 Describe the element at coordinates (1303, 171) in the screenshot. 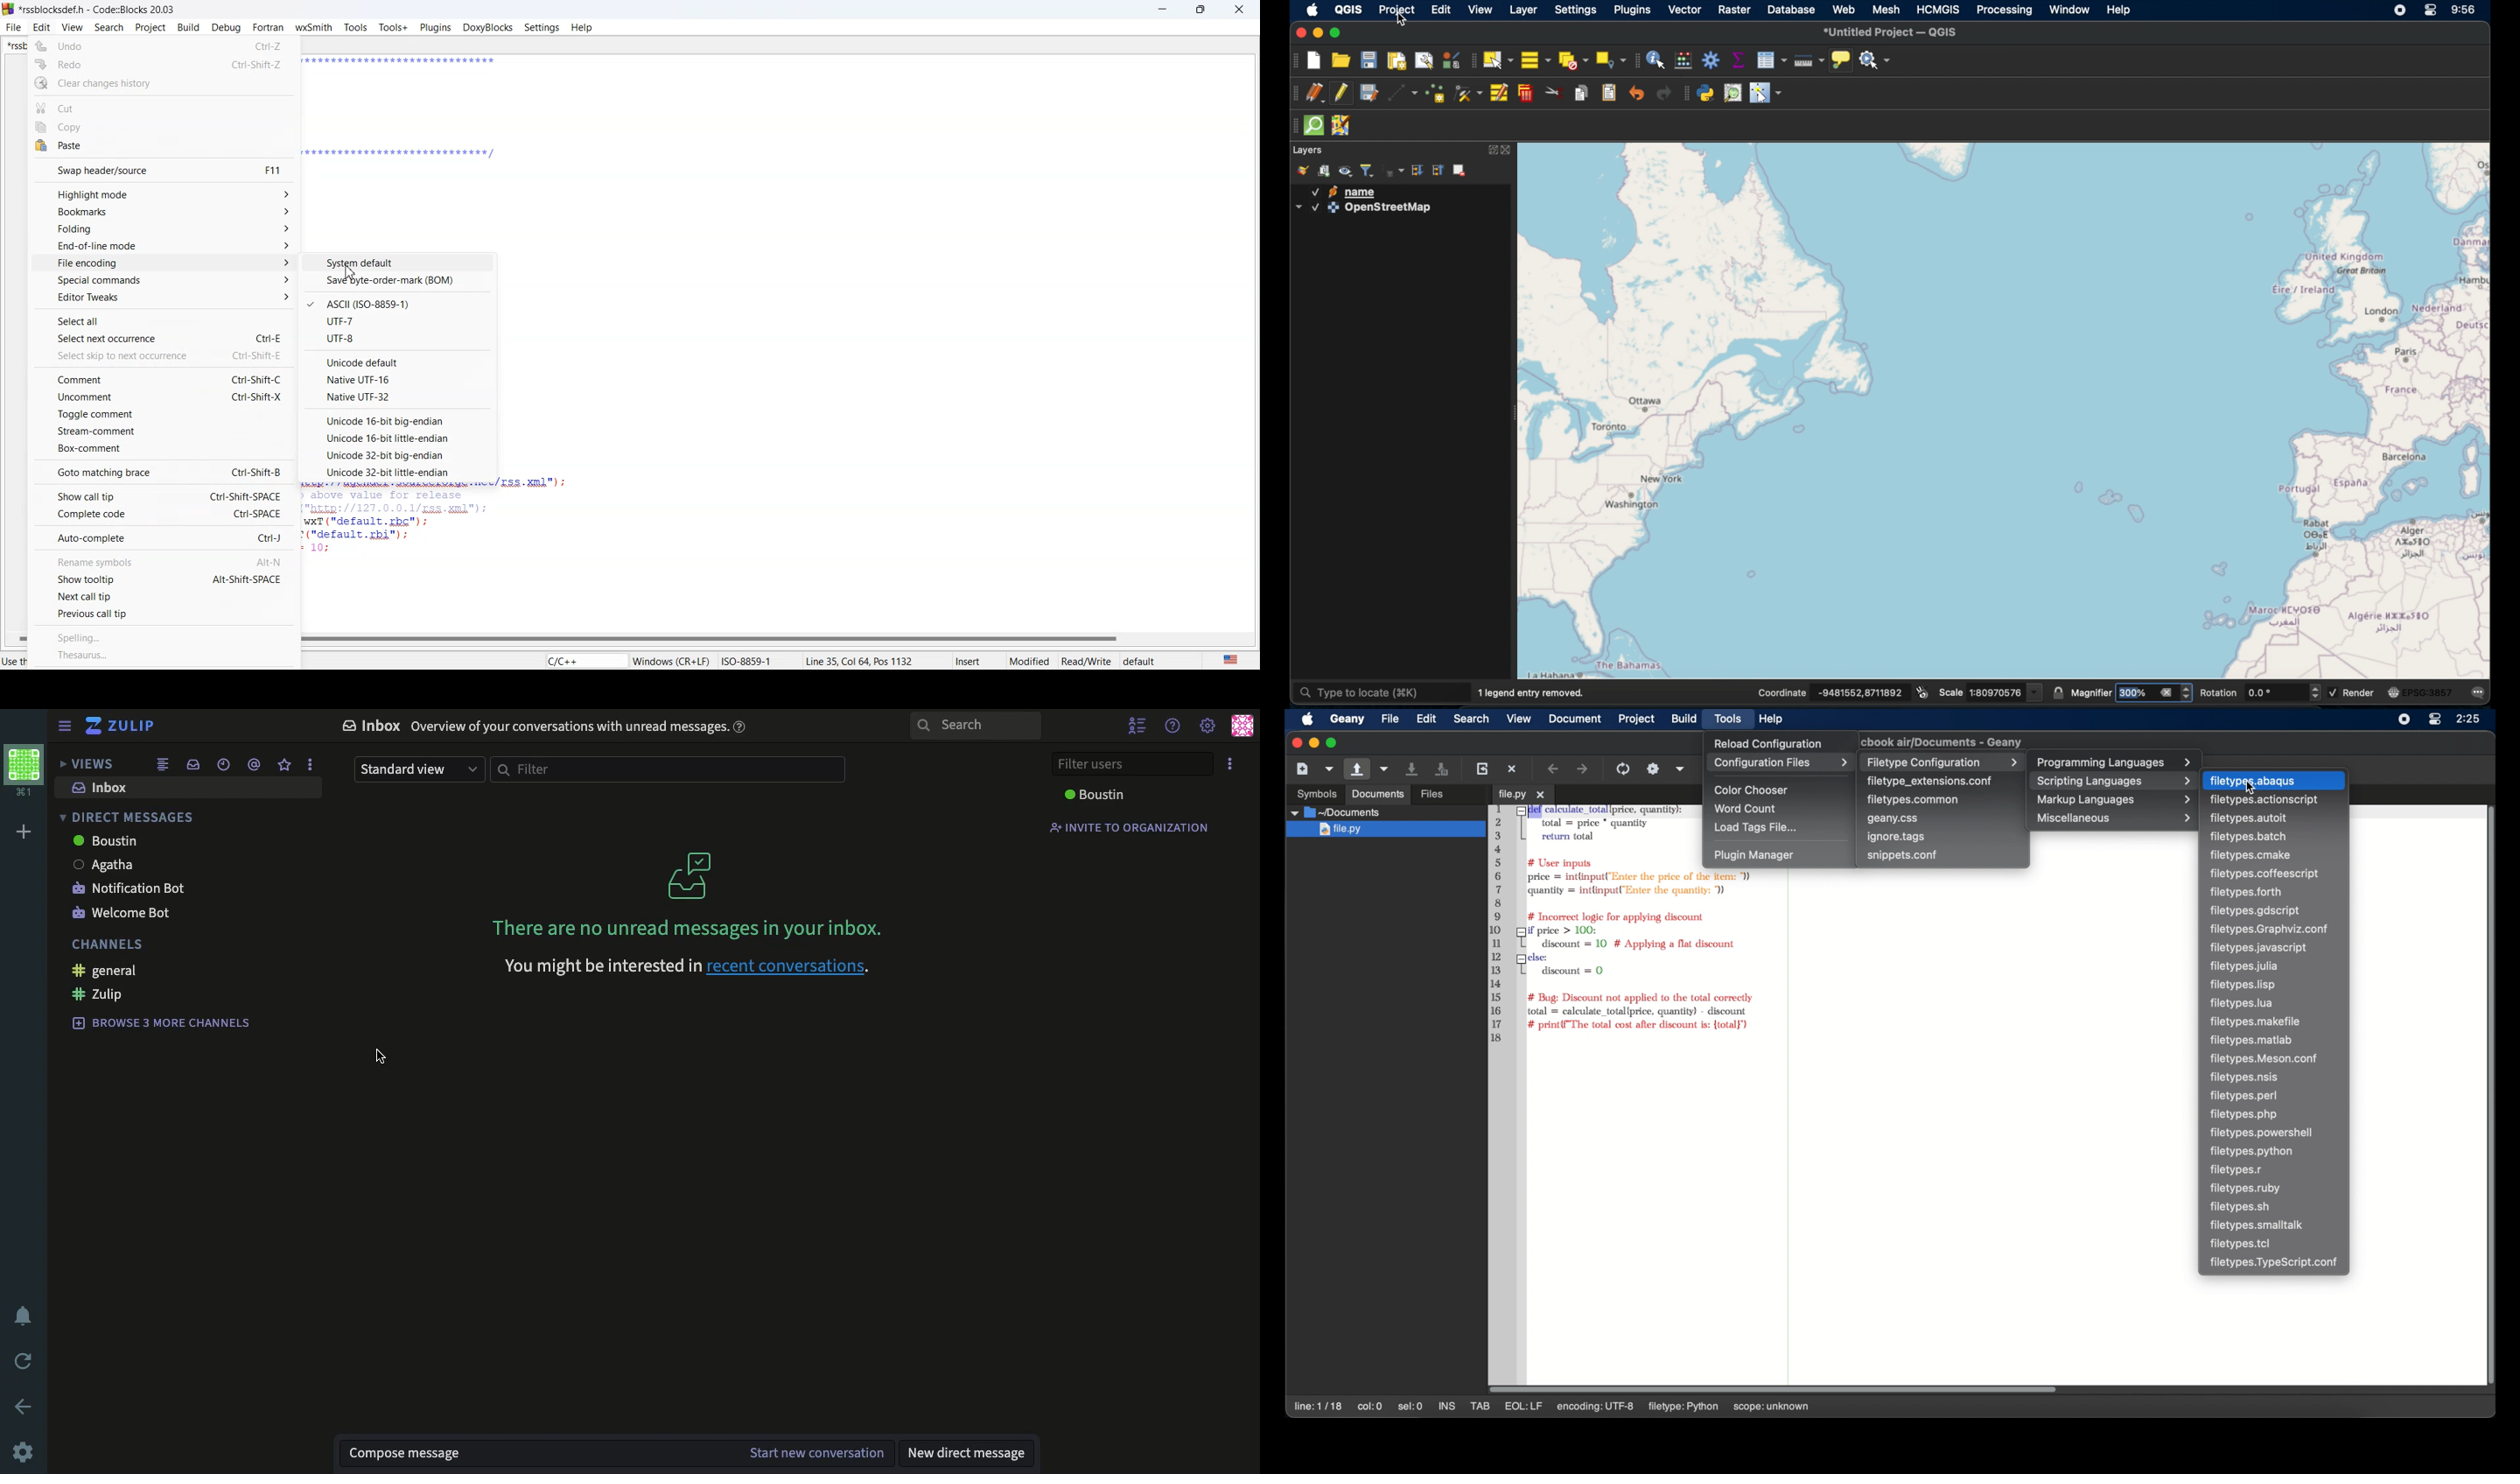

I see `open layer styling panel` at that location.